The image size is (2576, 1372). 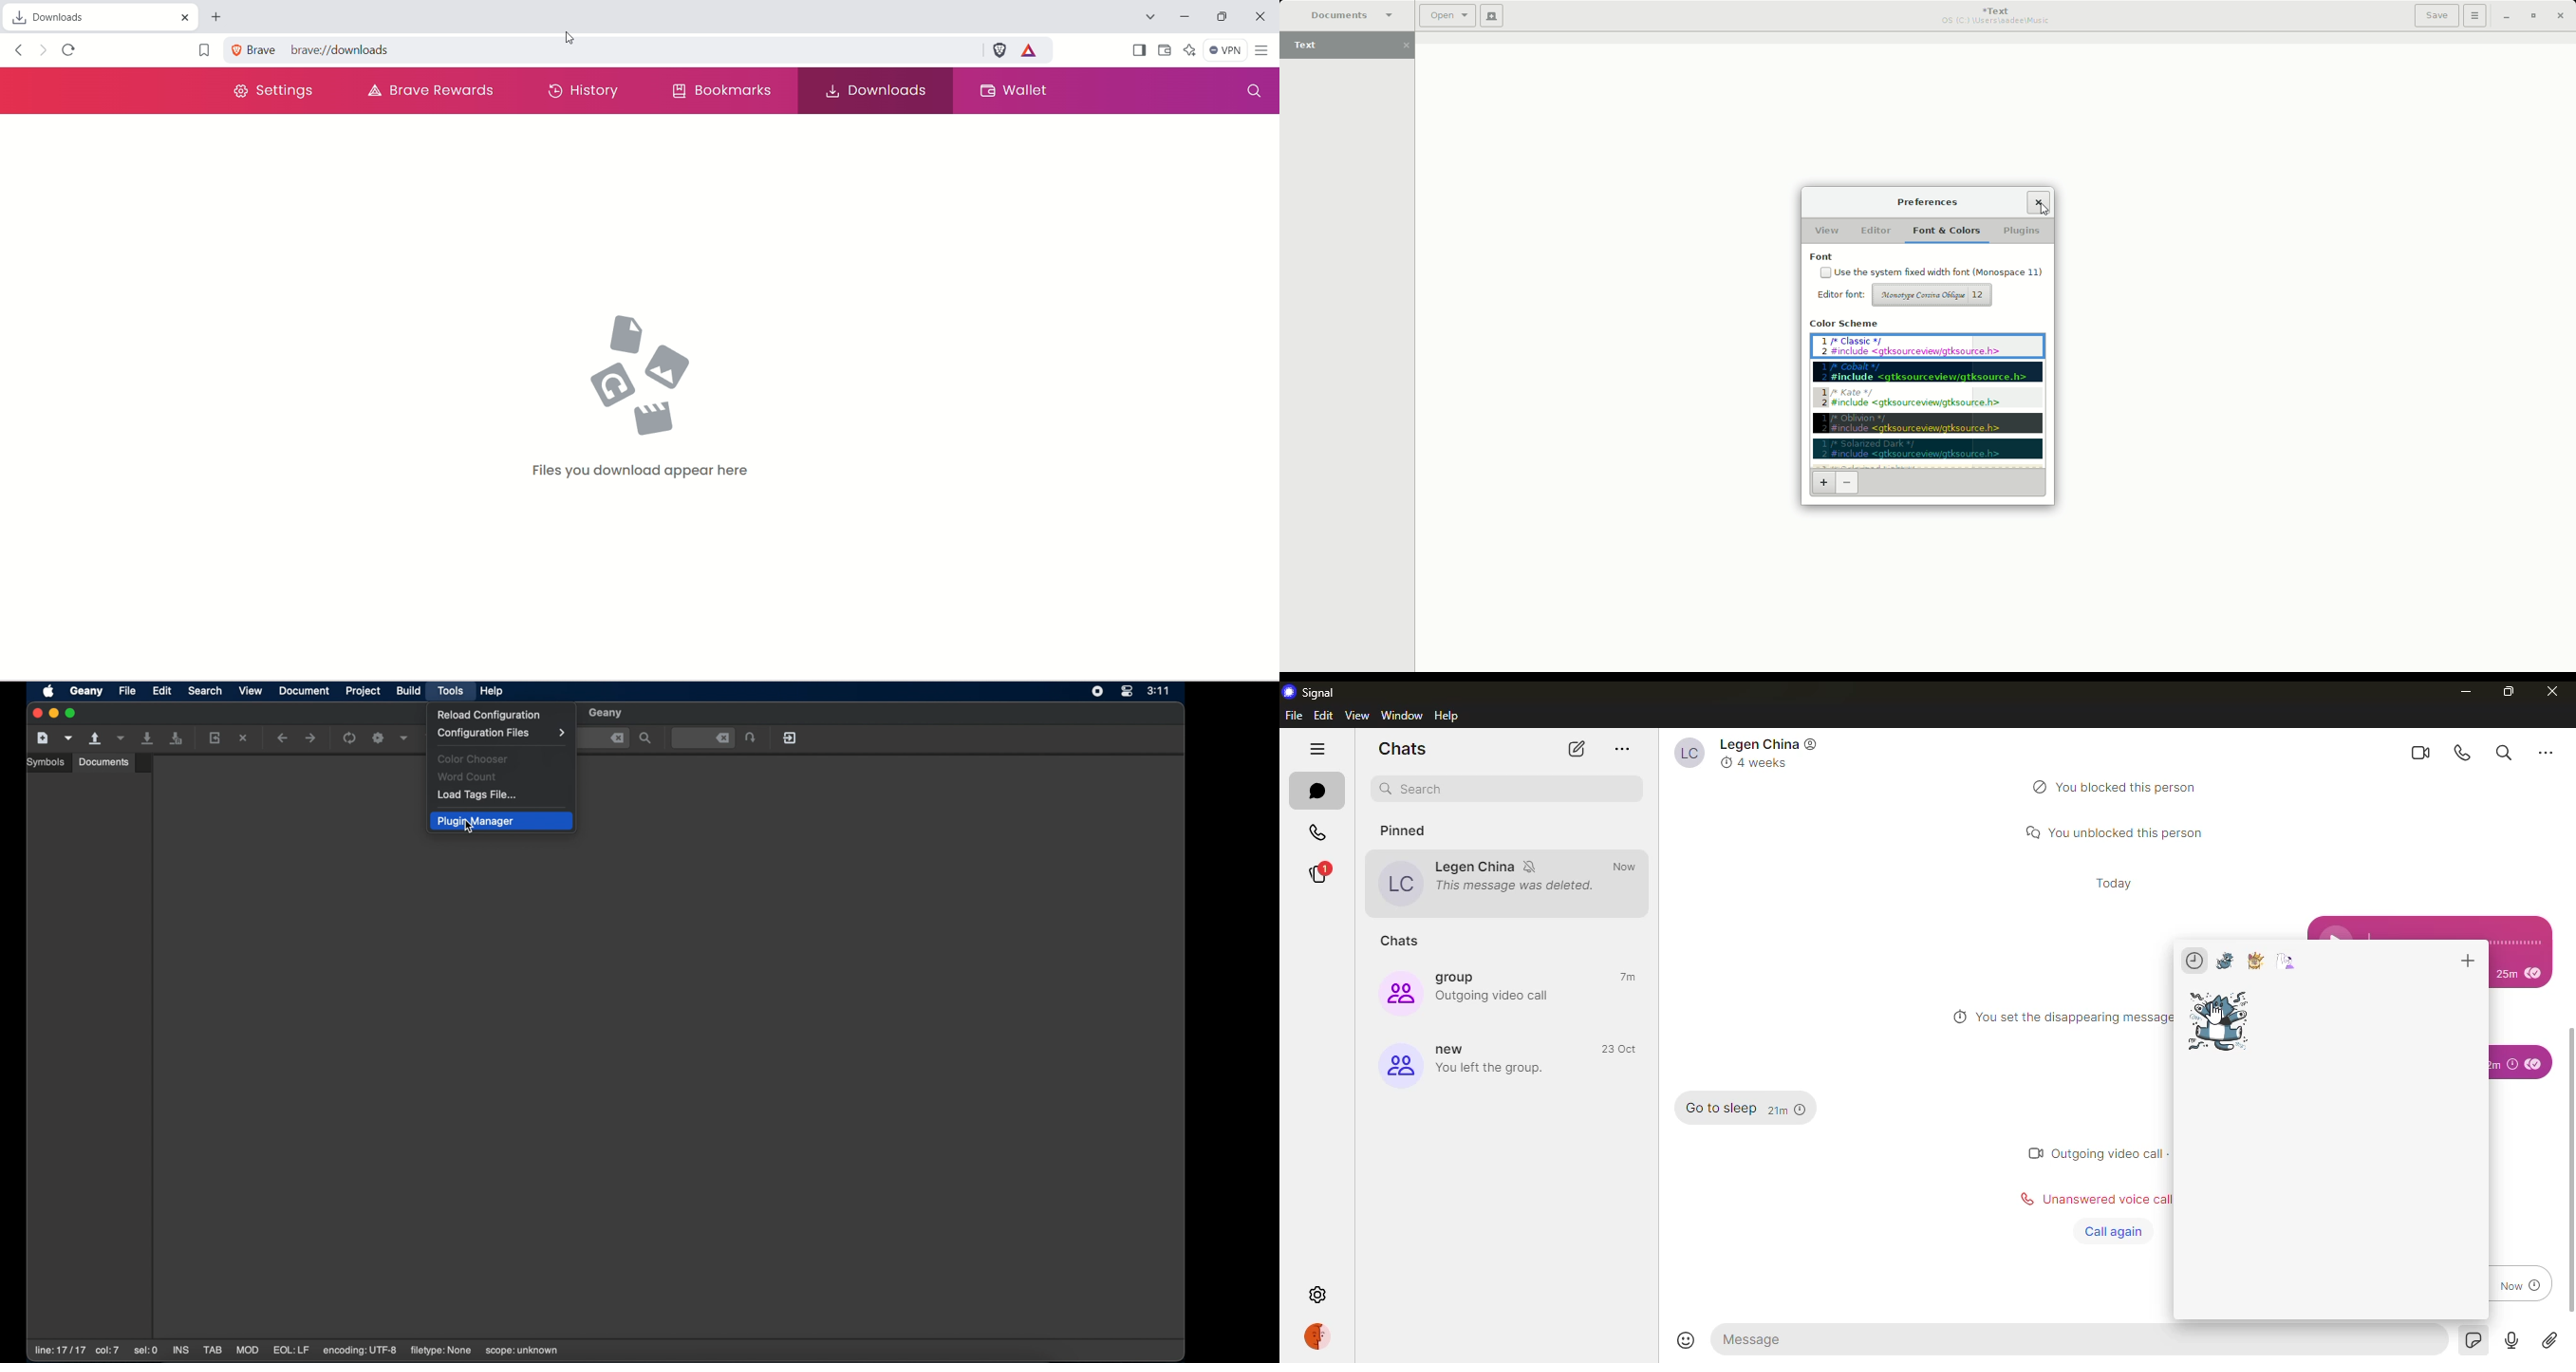 I want to click on Legen china profile, so click(x=1398, y=884).